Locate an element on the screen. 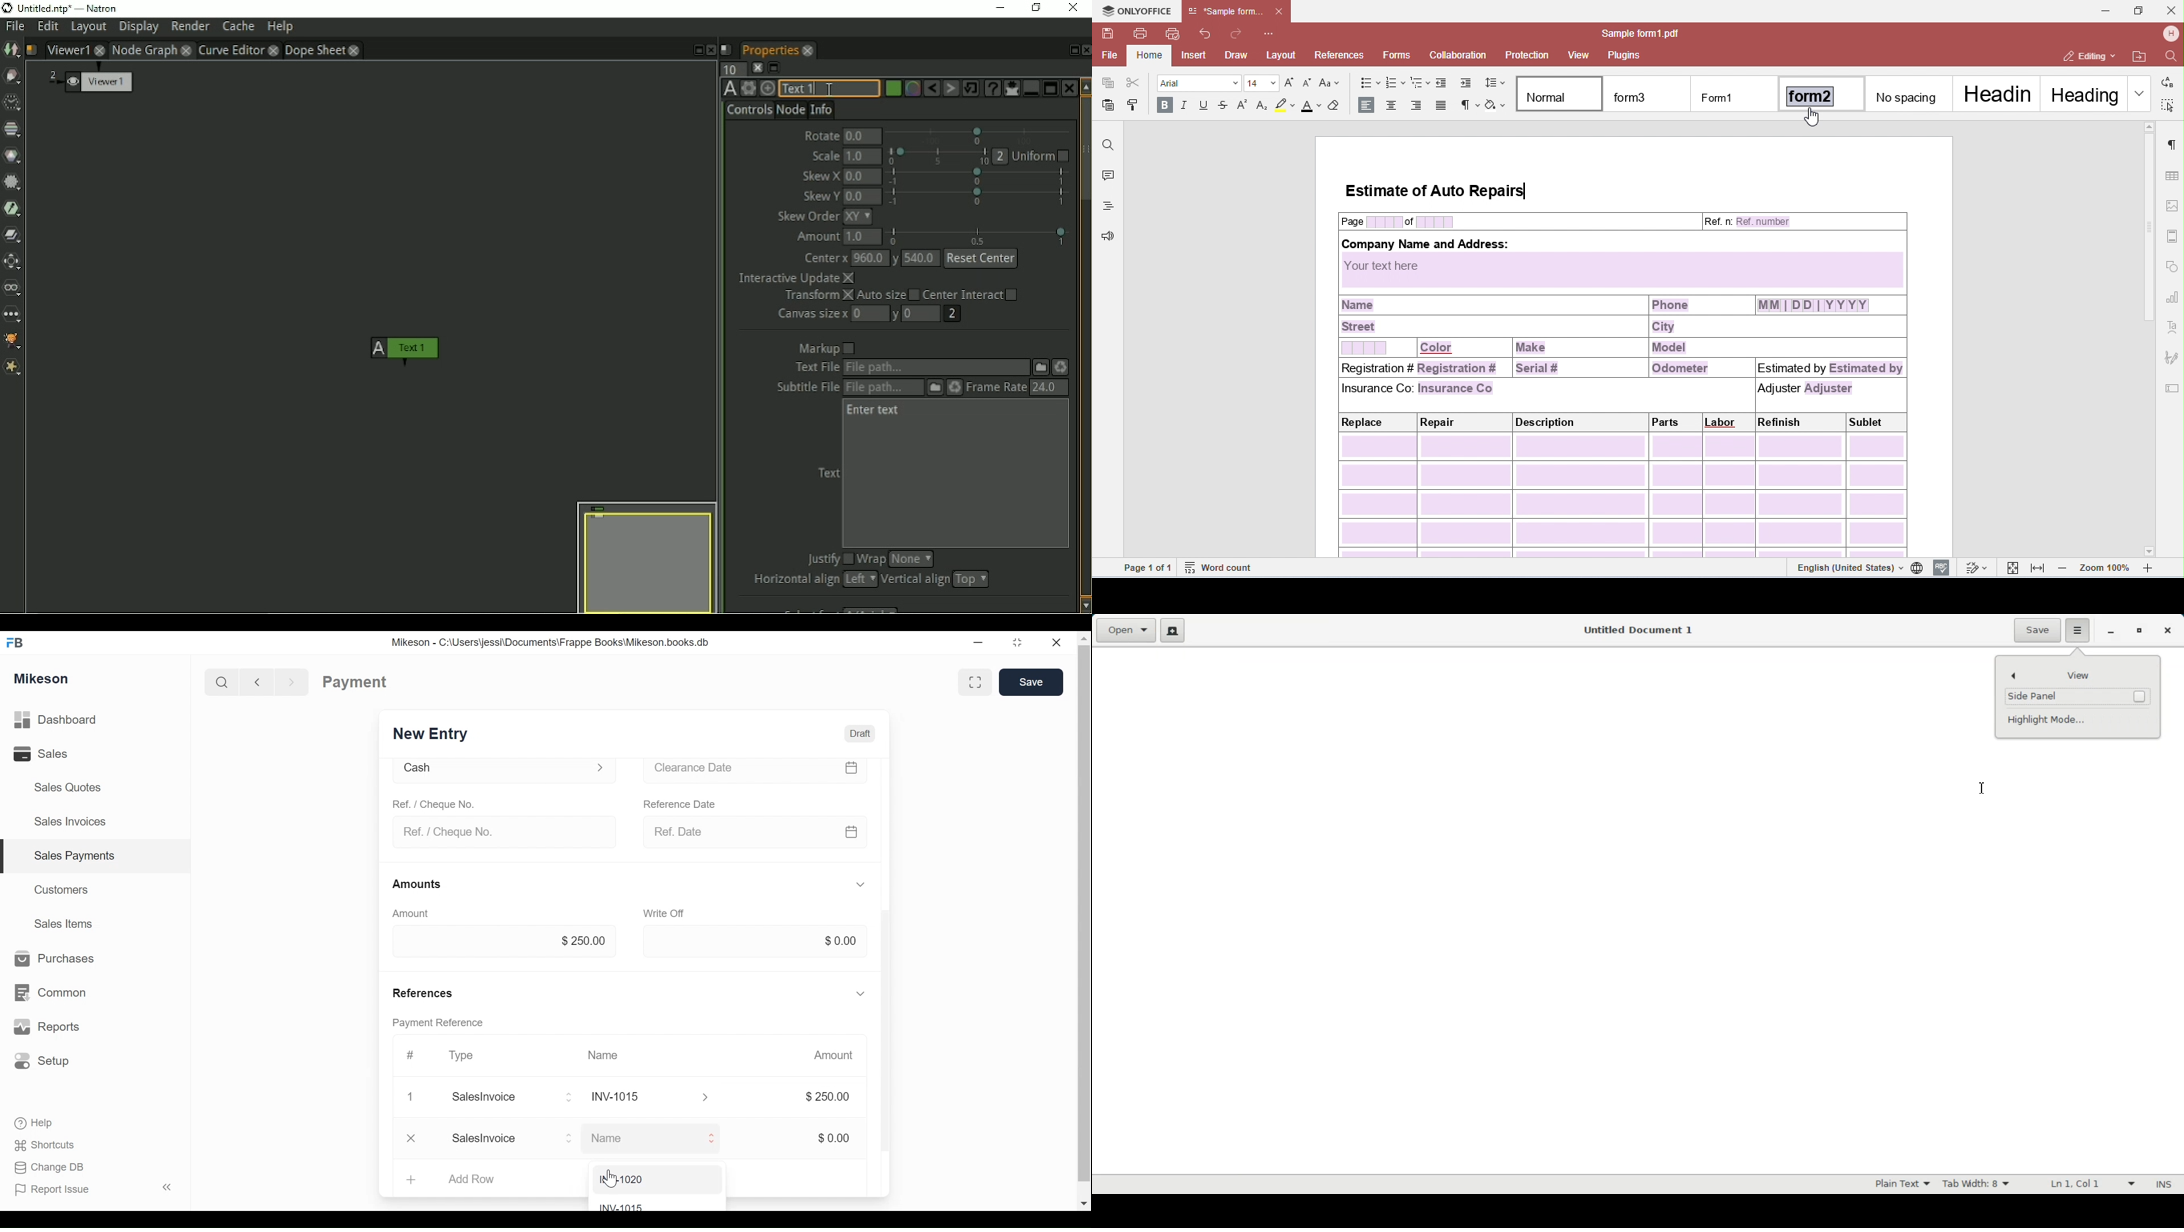 This screenshot has height=1232, width=2184. Change DB is located at coordinates (52, 1168).